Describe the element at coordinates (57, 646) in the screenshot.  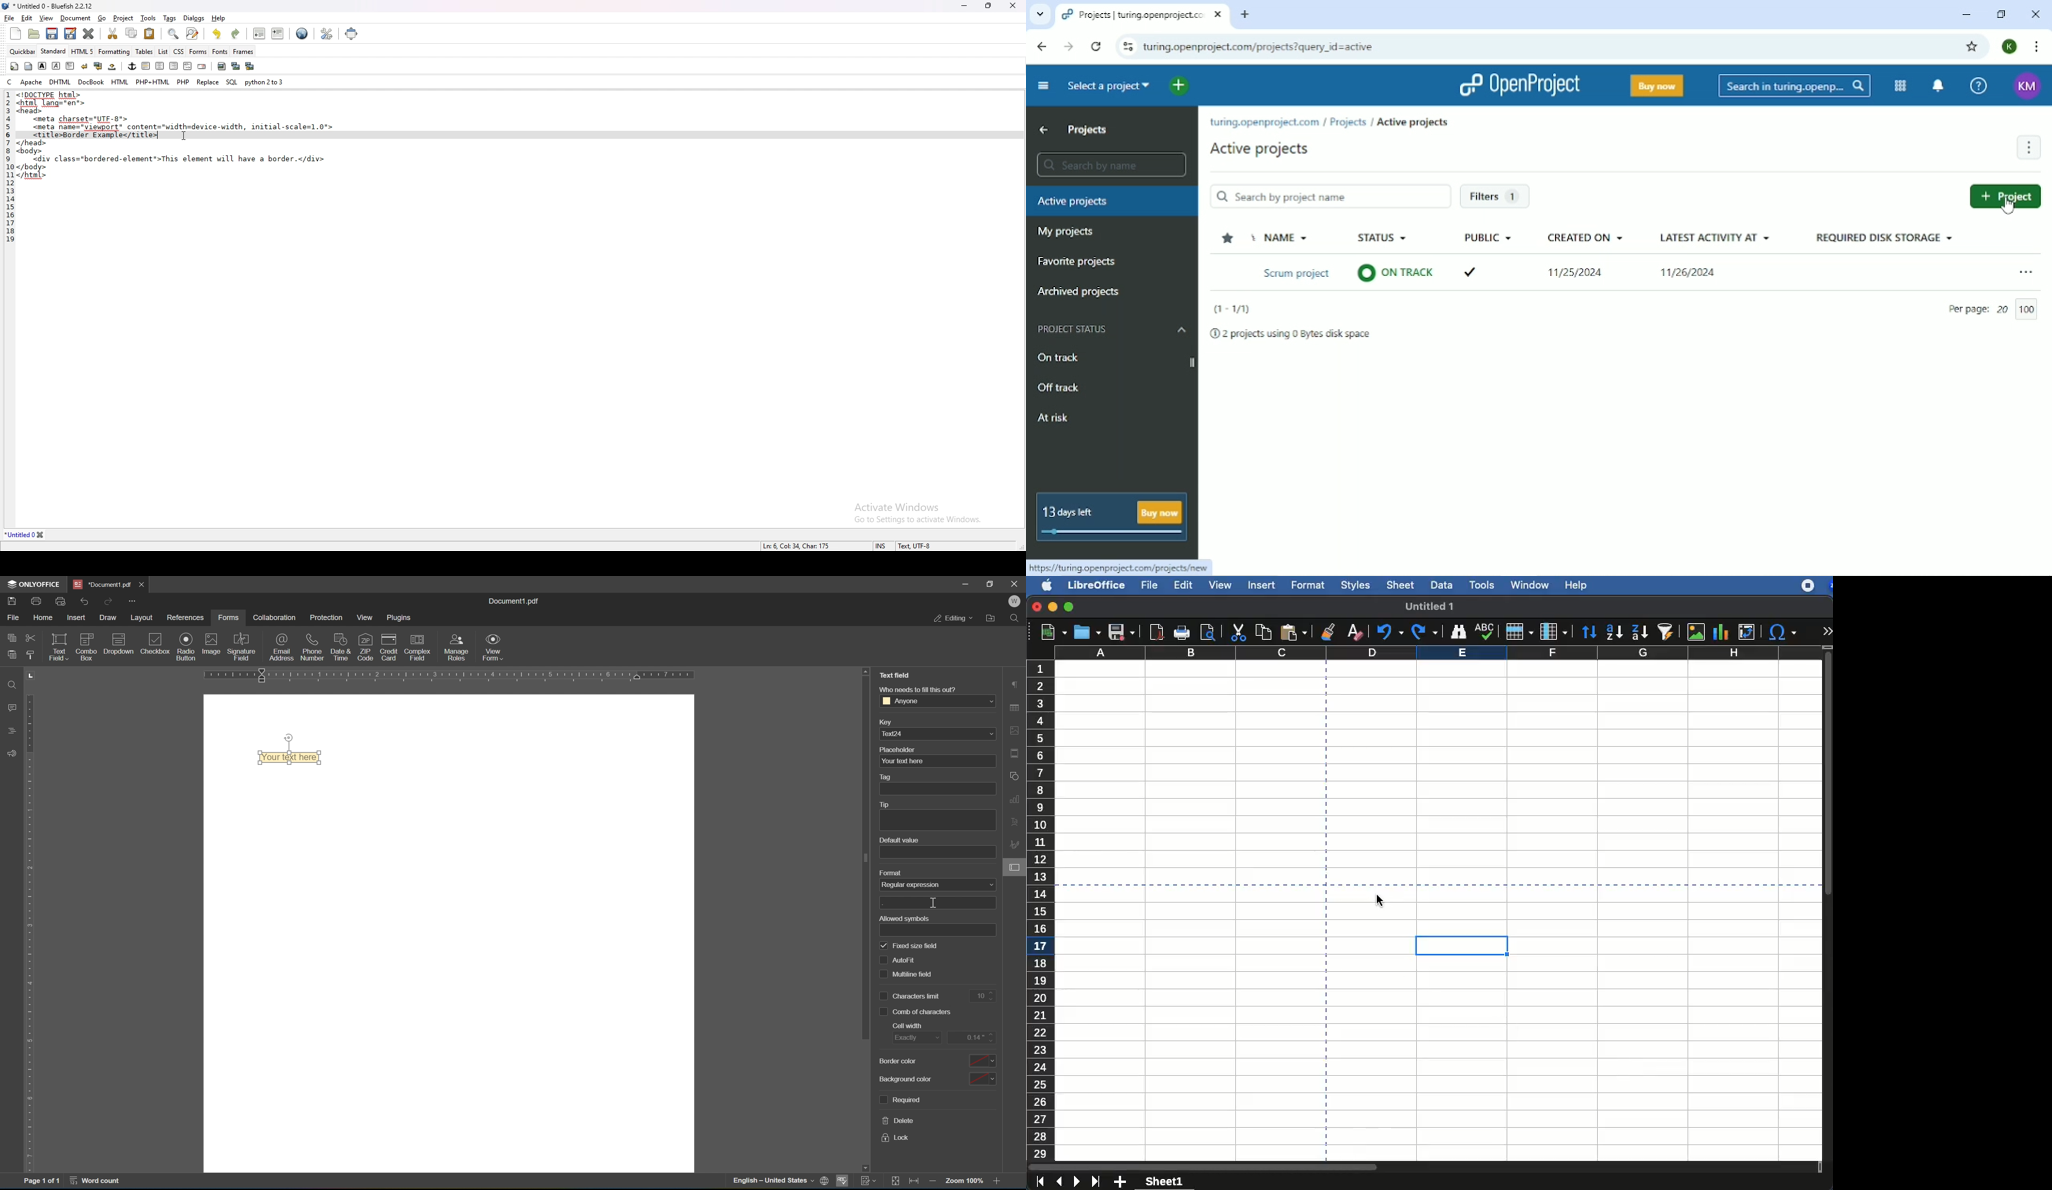
I see `text field` at that location.